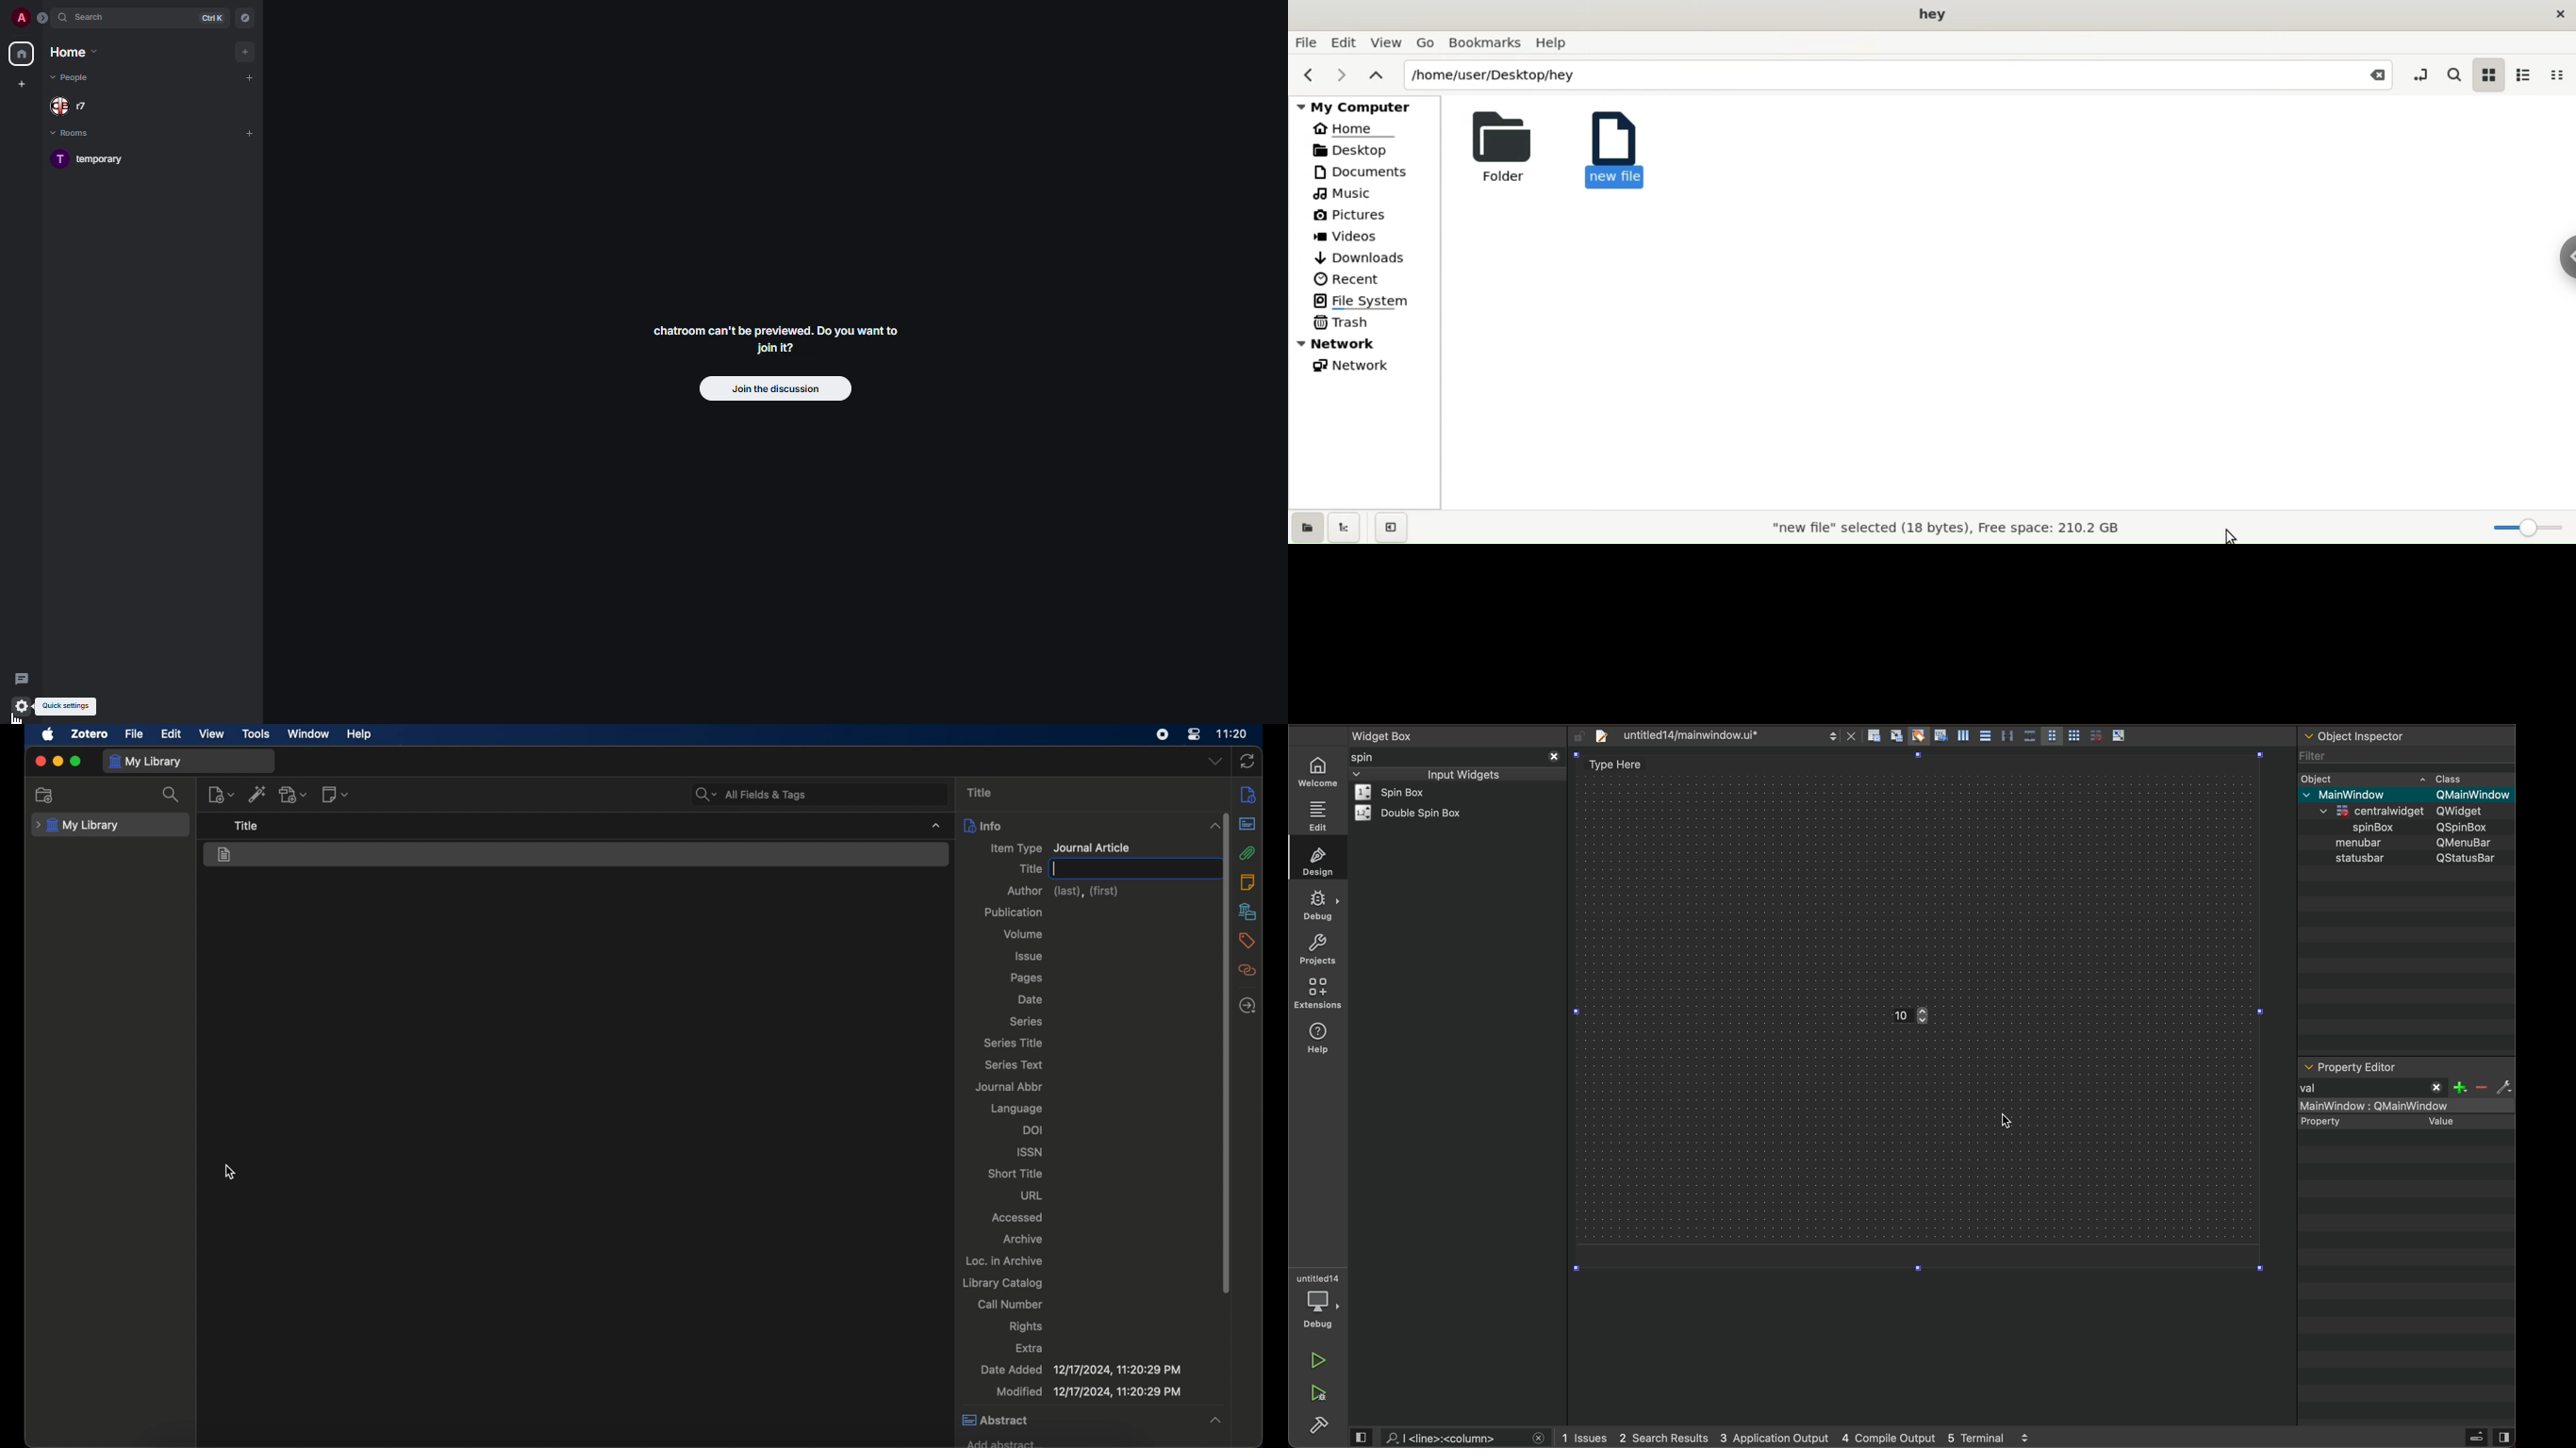  Describe the element at coordinates (1305, 43) in the screenshot. I see `File` at that location.